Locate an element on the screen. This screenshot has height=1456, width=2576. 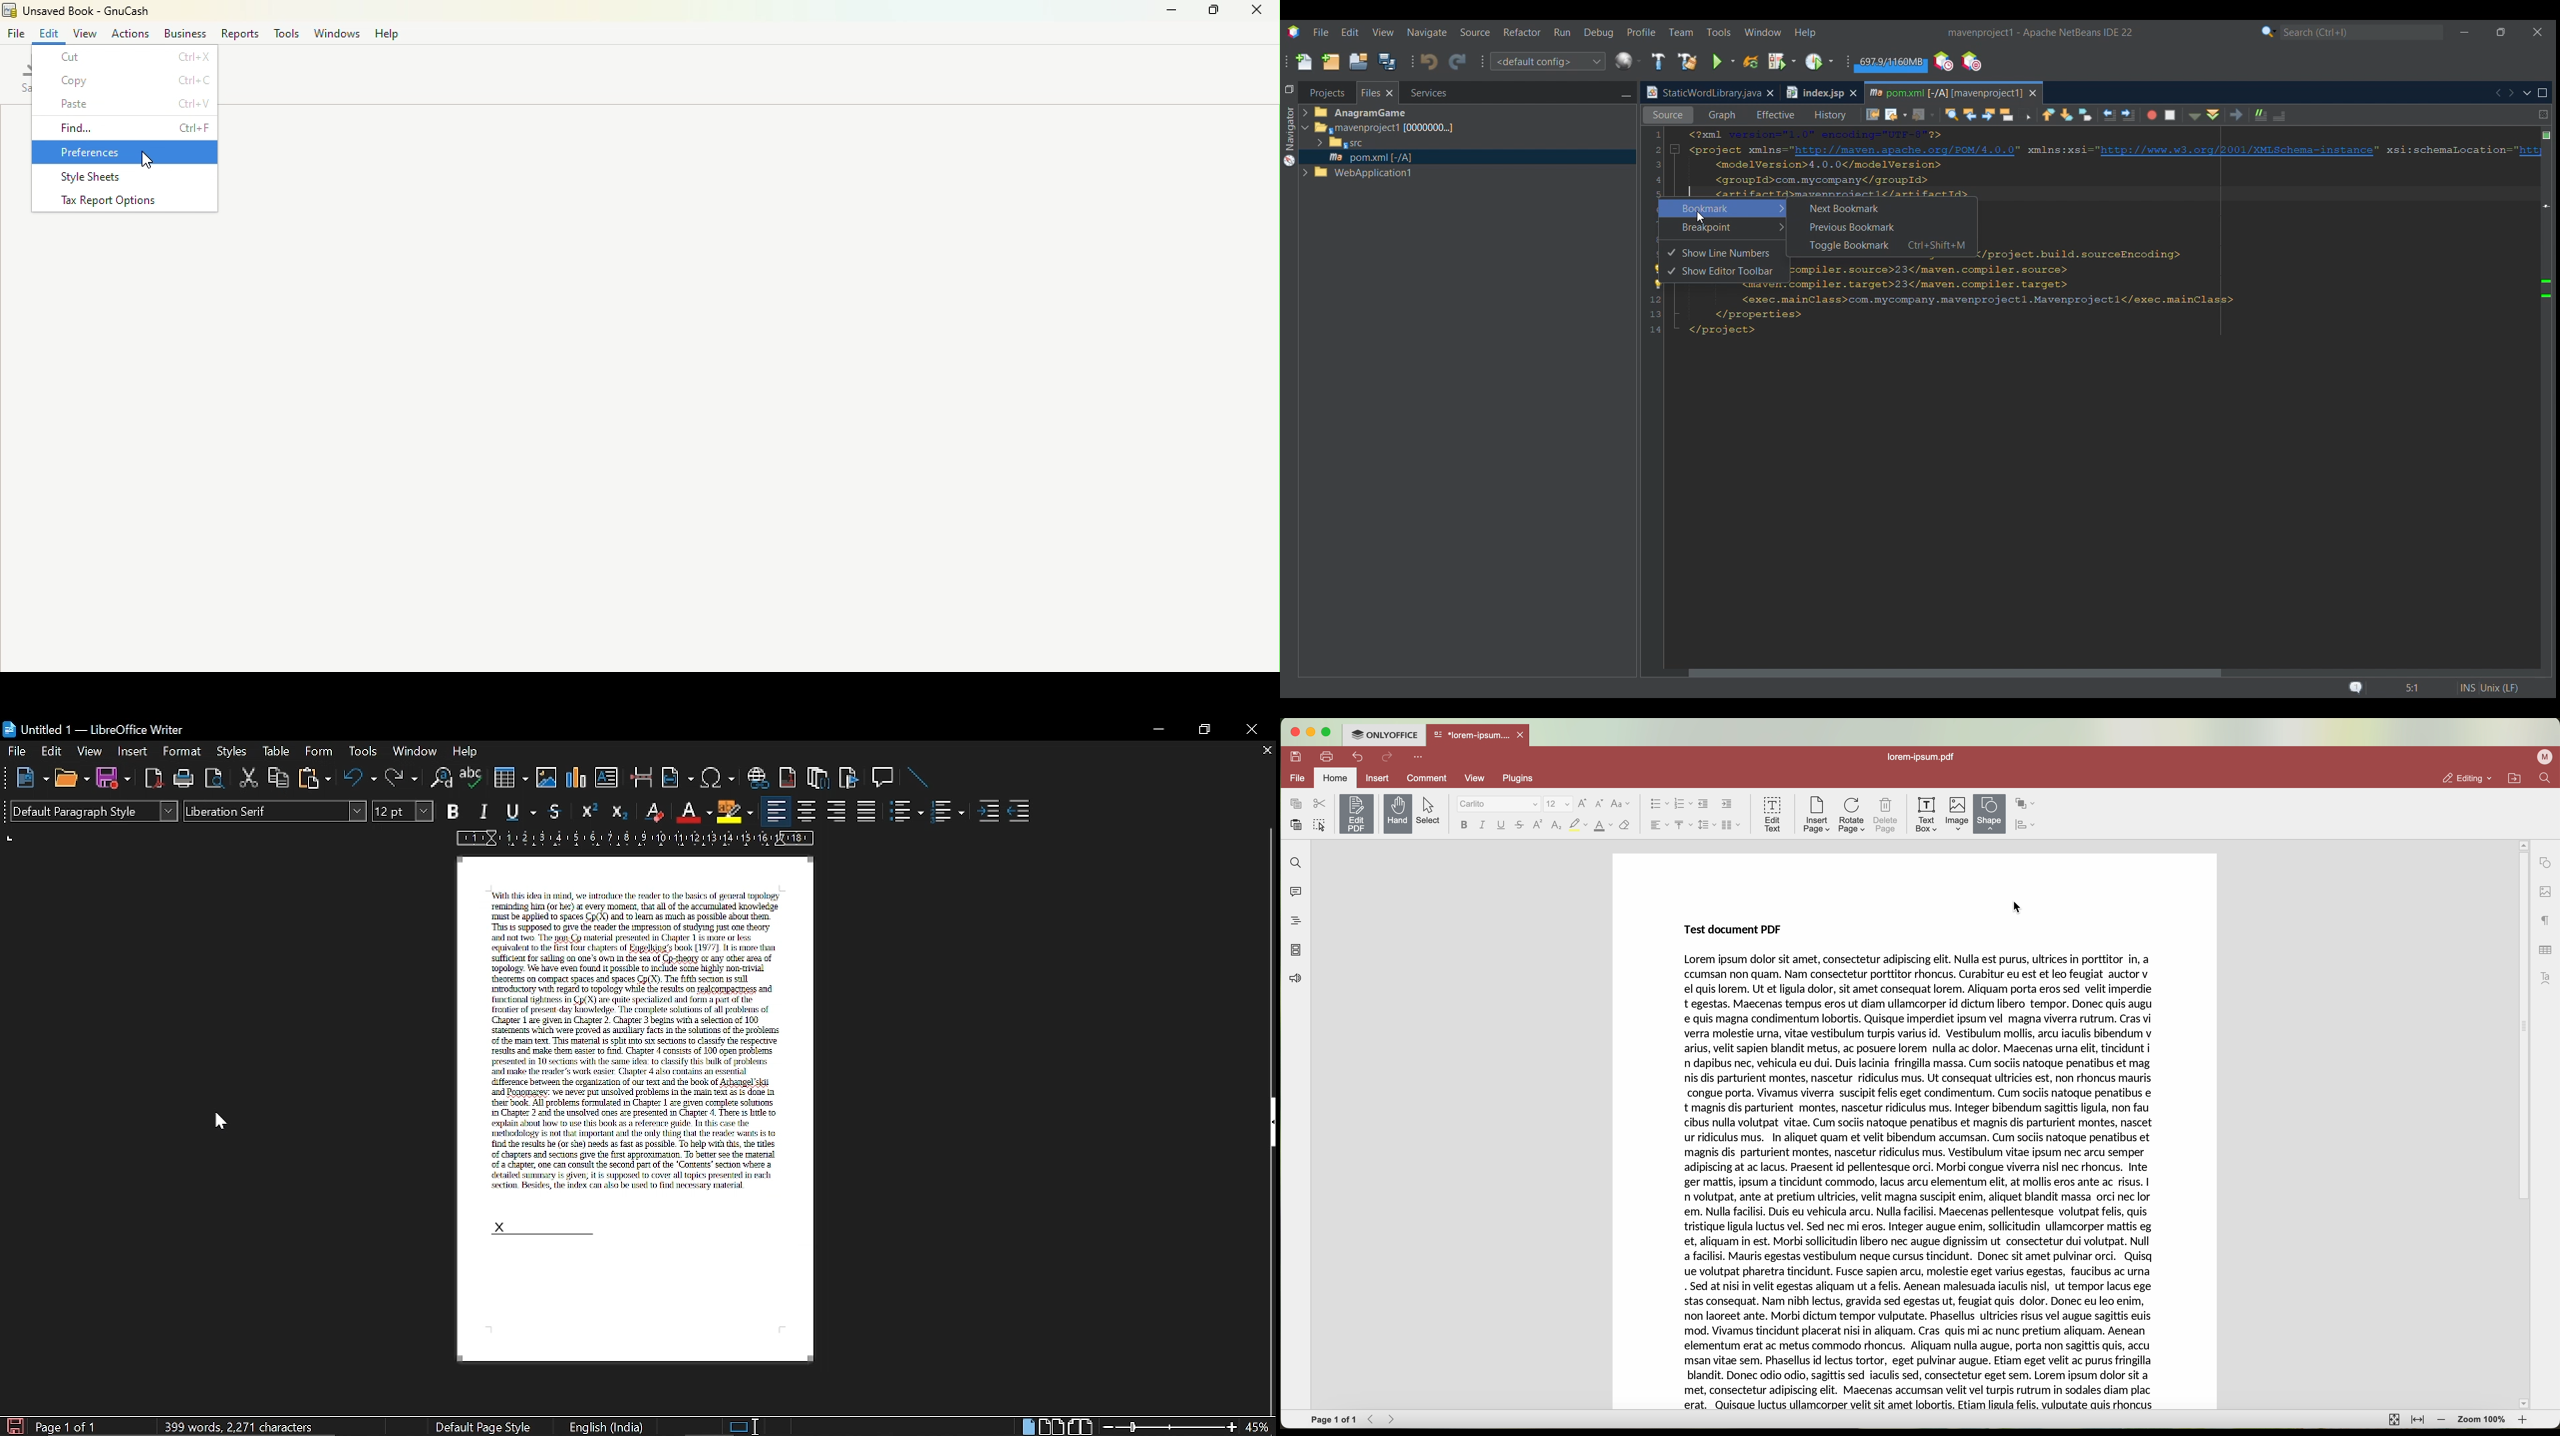
subscript is located at coordinates (1556, 827).